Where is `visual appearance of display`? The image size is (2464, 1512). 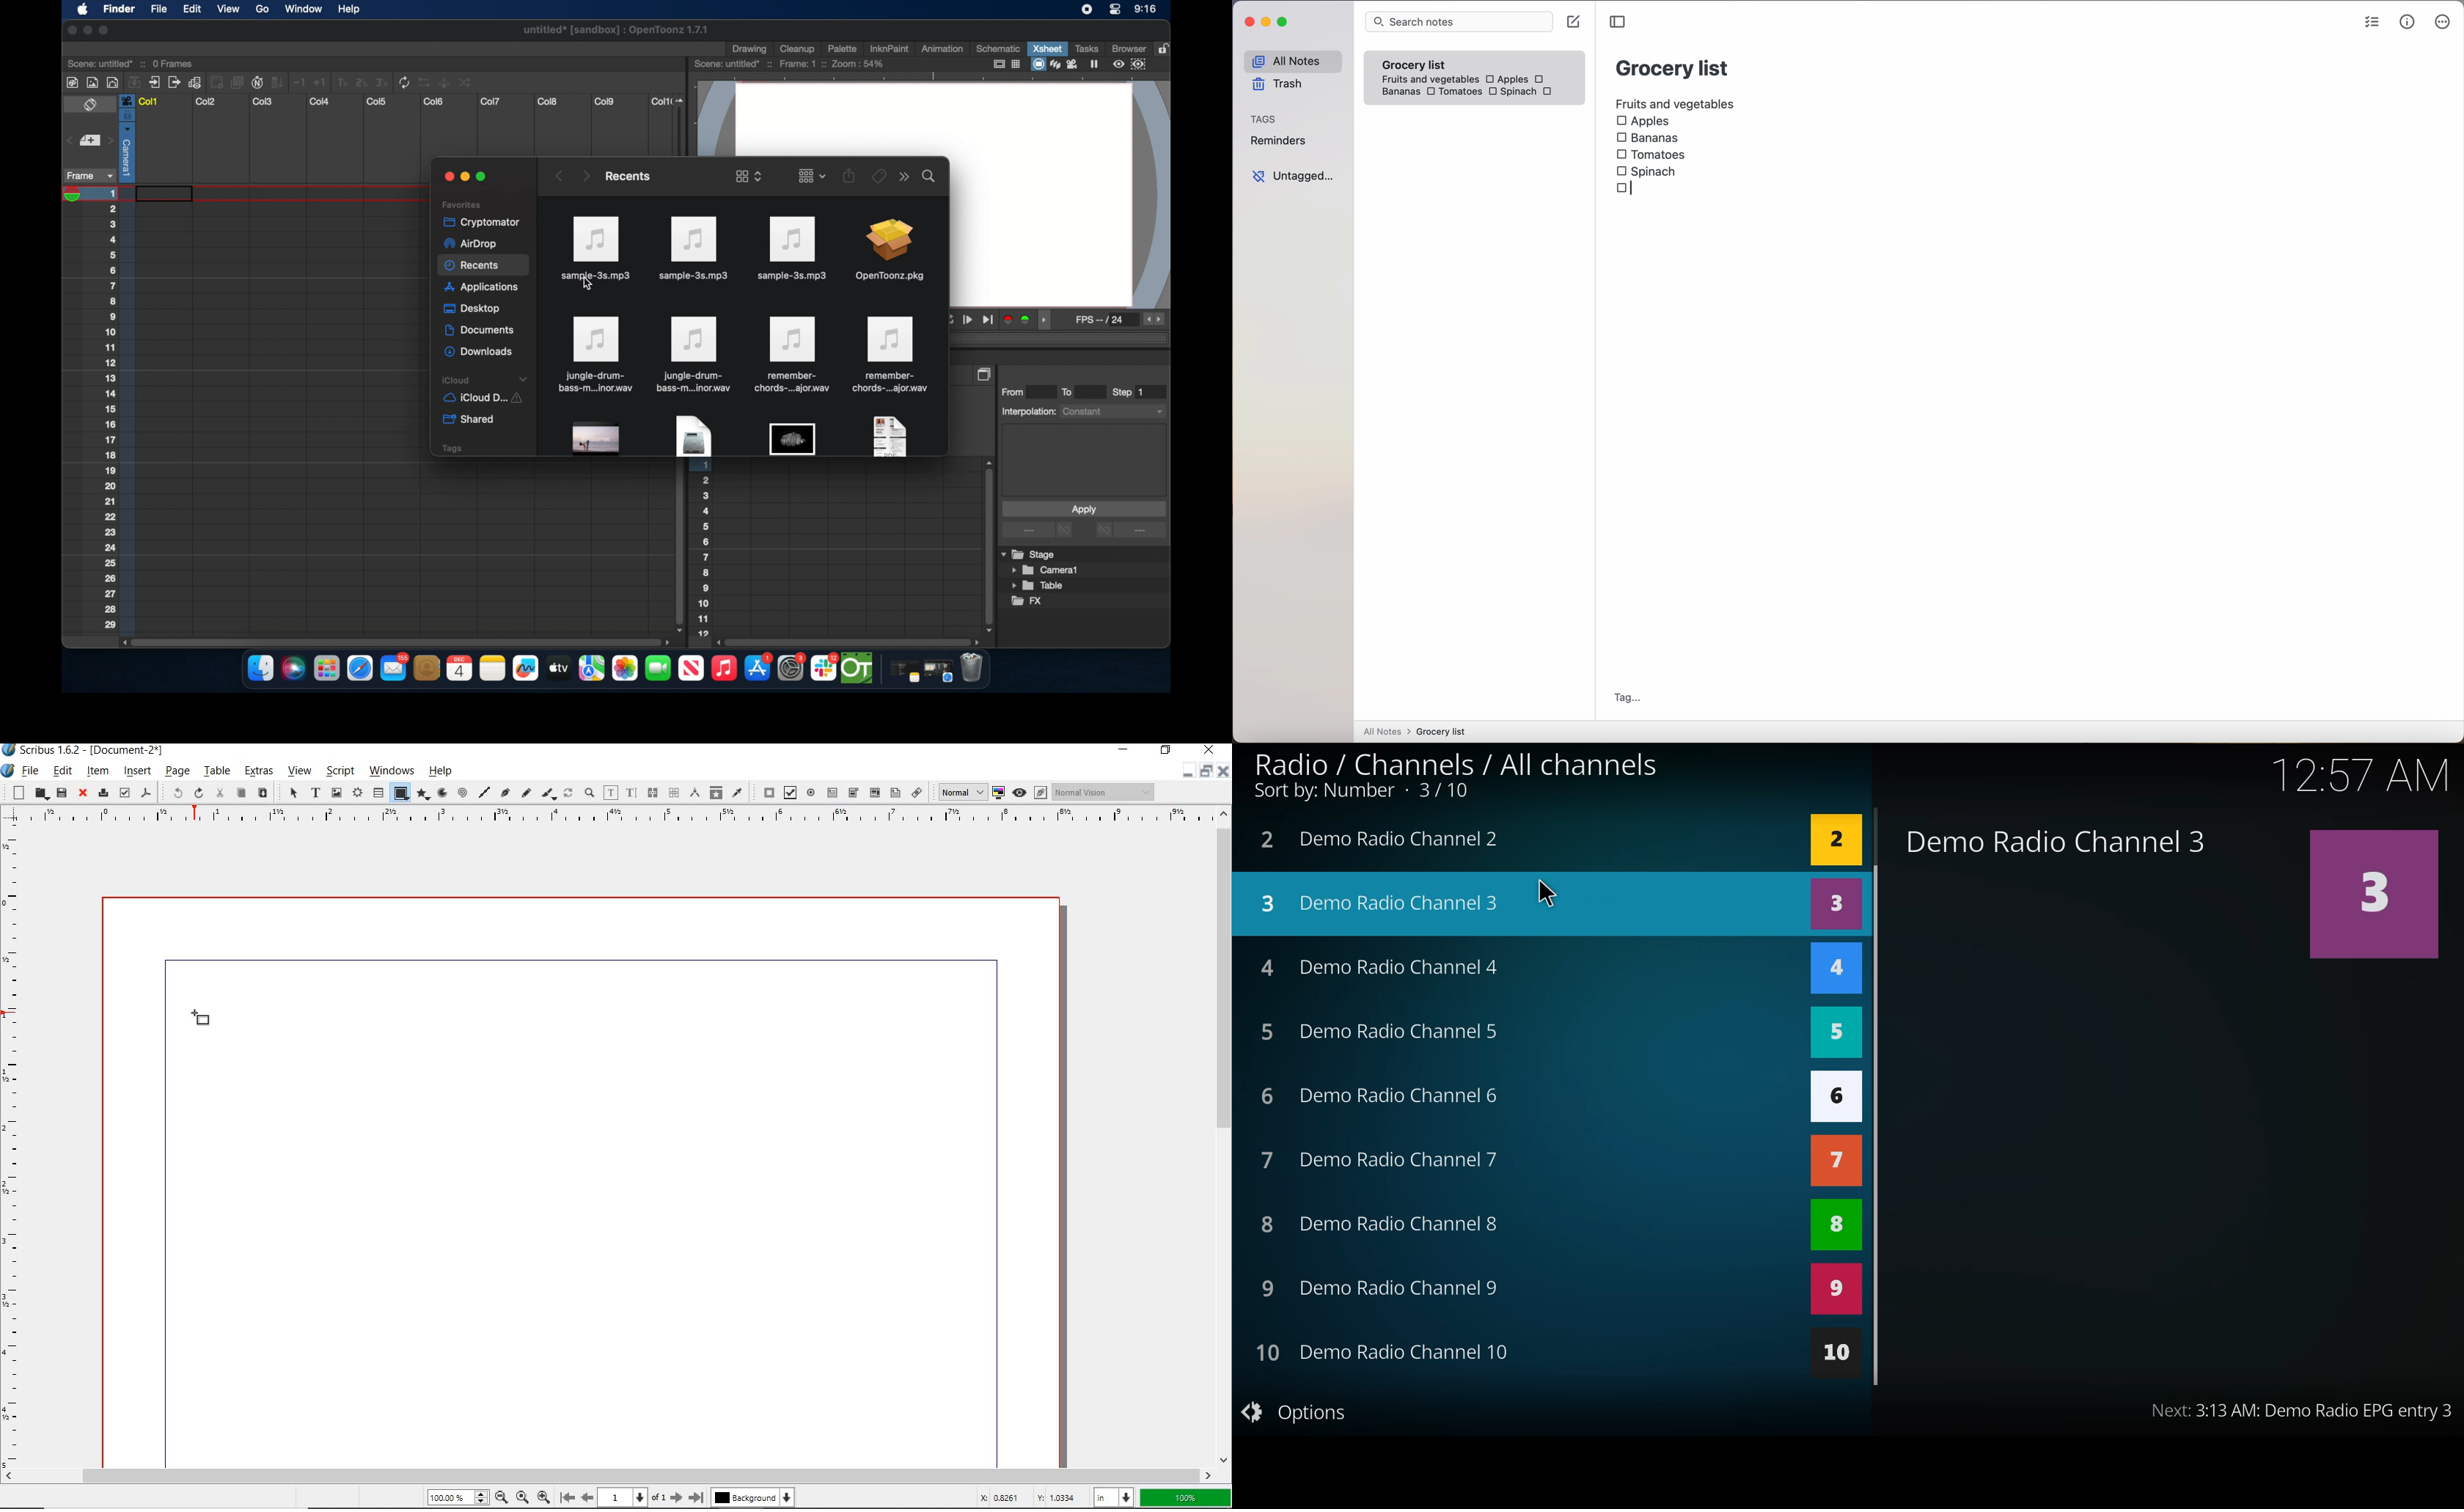 visual appearance of display is located at coordinates (1106, 791).